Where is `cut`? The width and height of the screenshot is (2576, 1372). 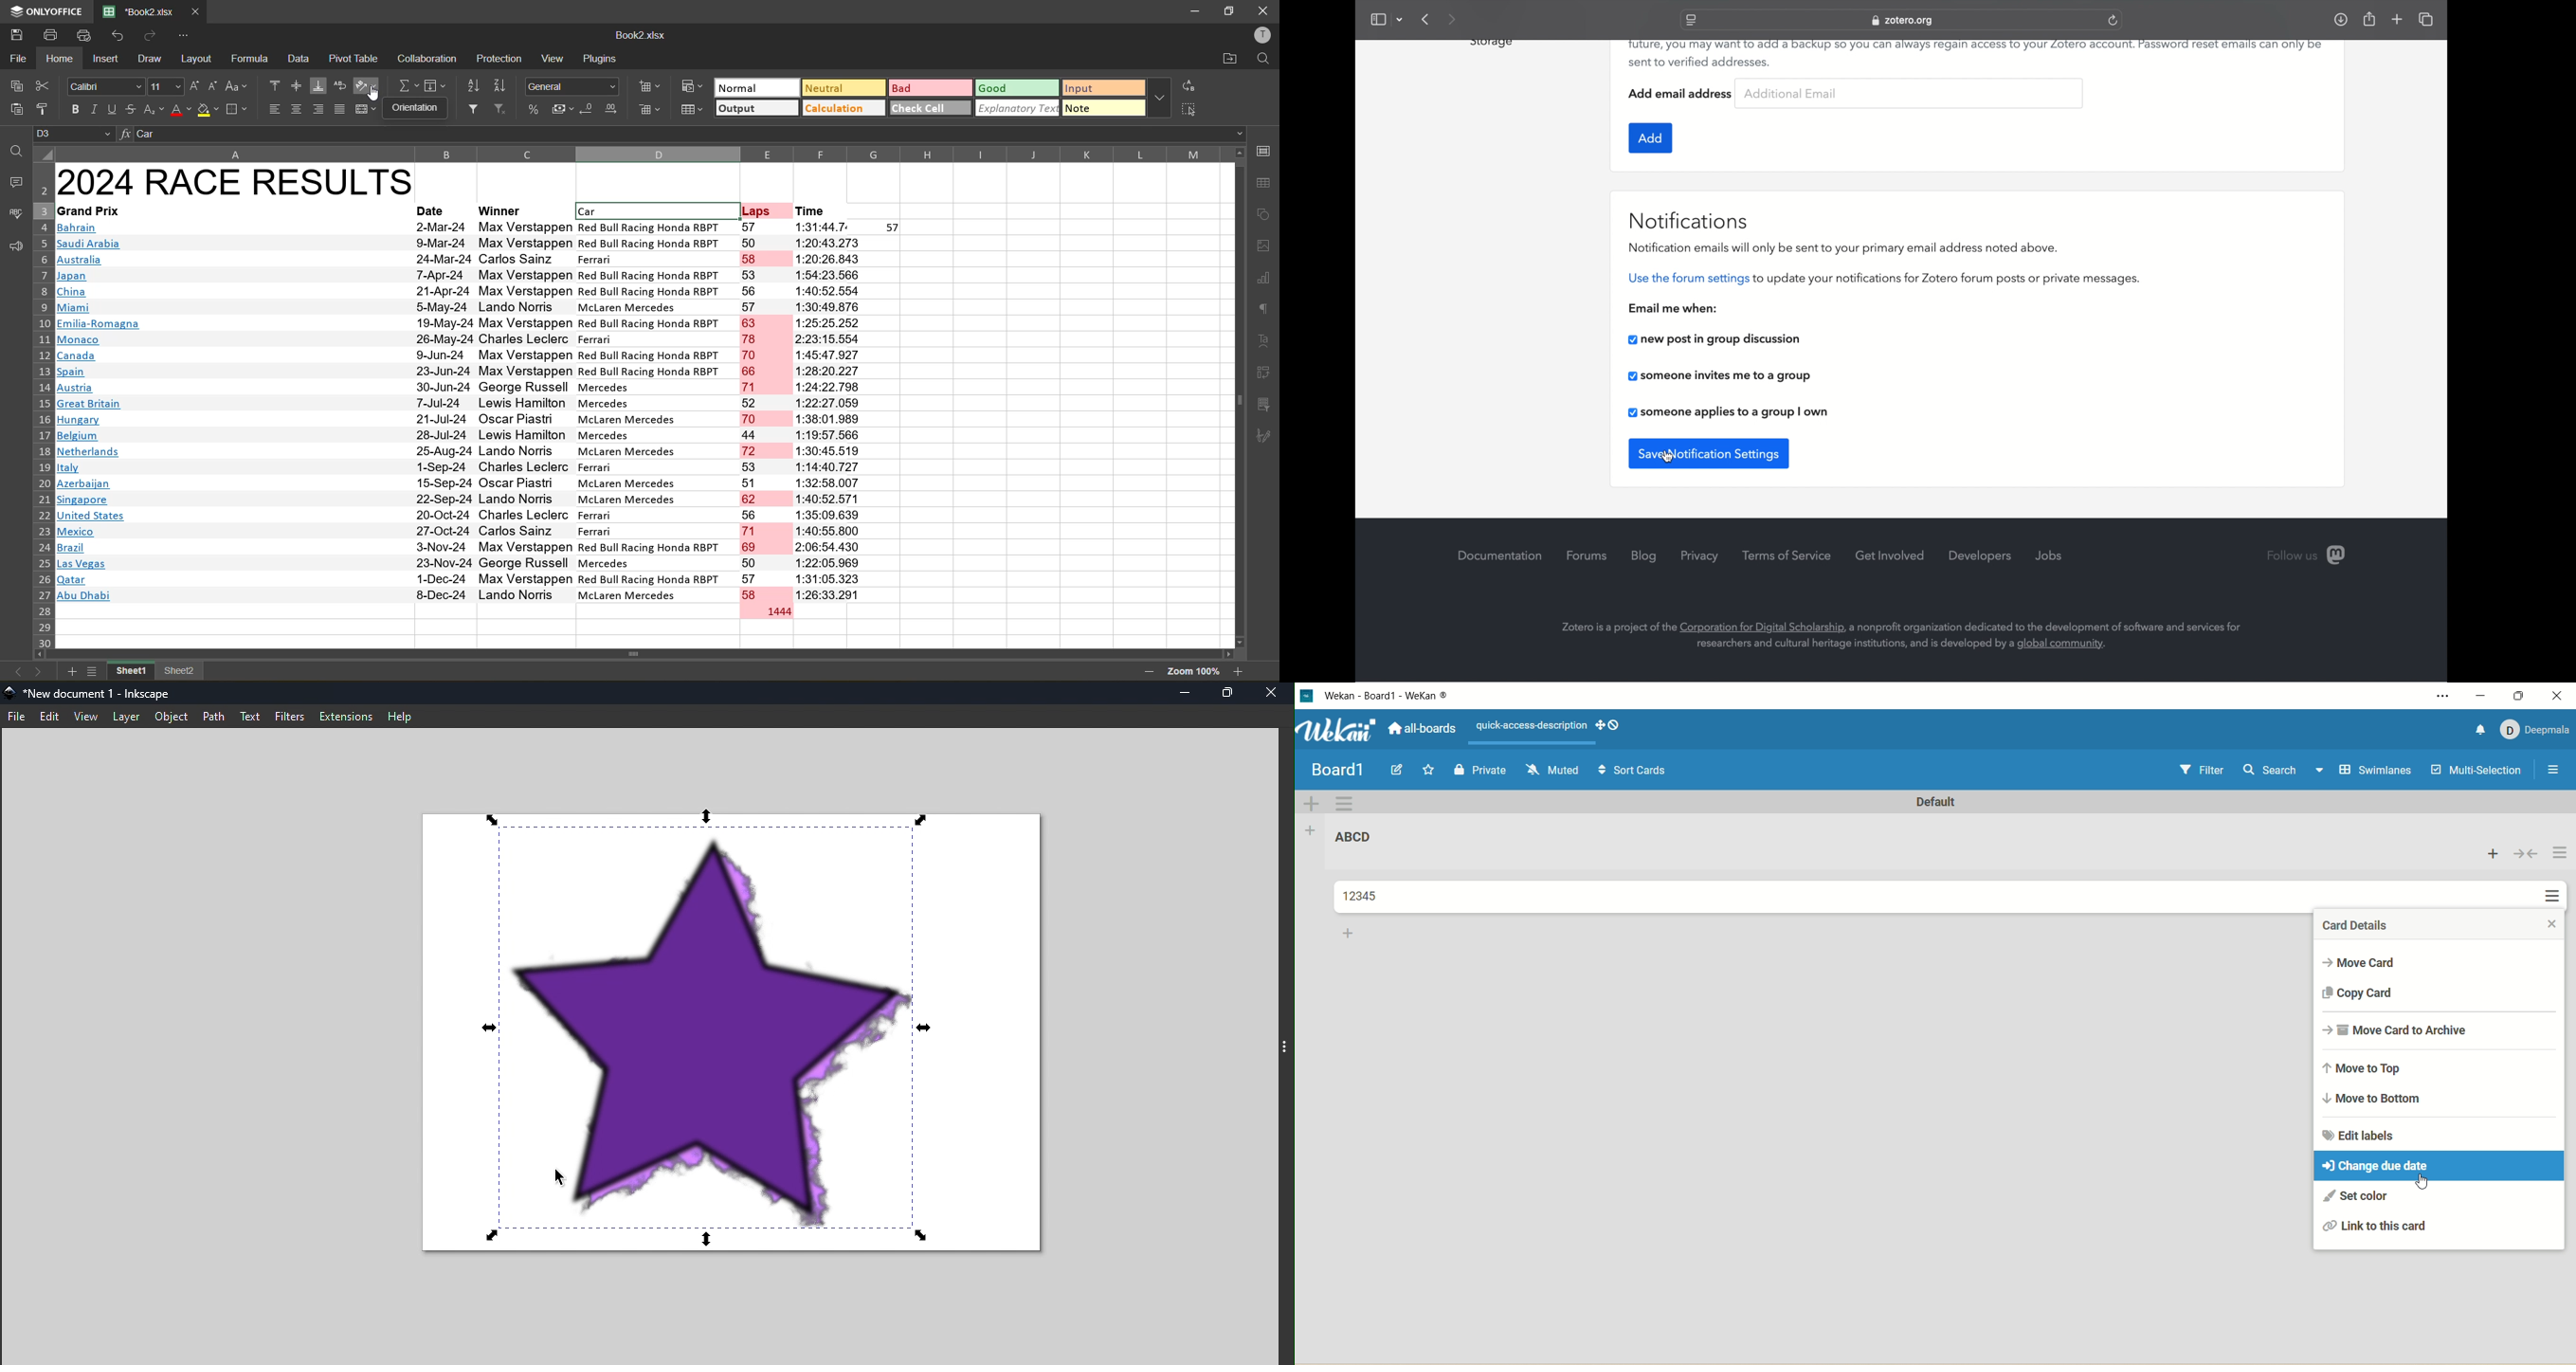
cut is located at coordinates (43, 85).